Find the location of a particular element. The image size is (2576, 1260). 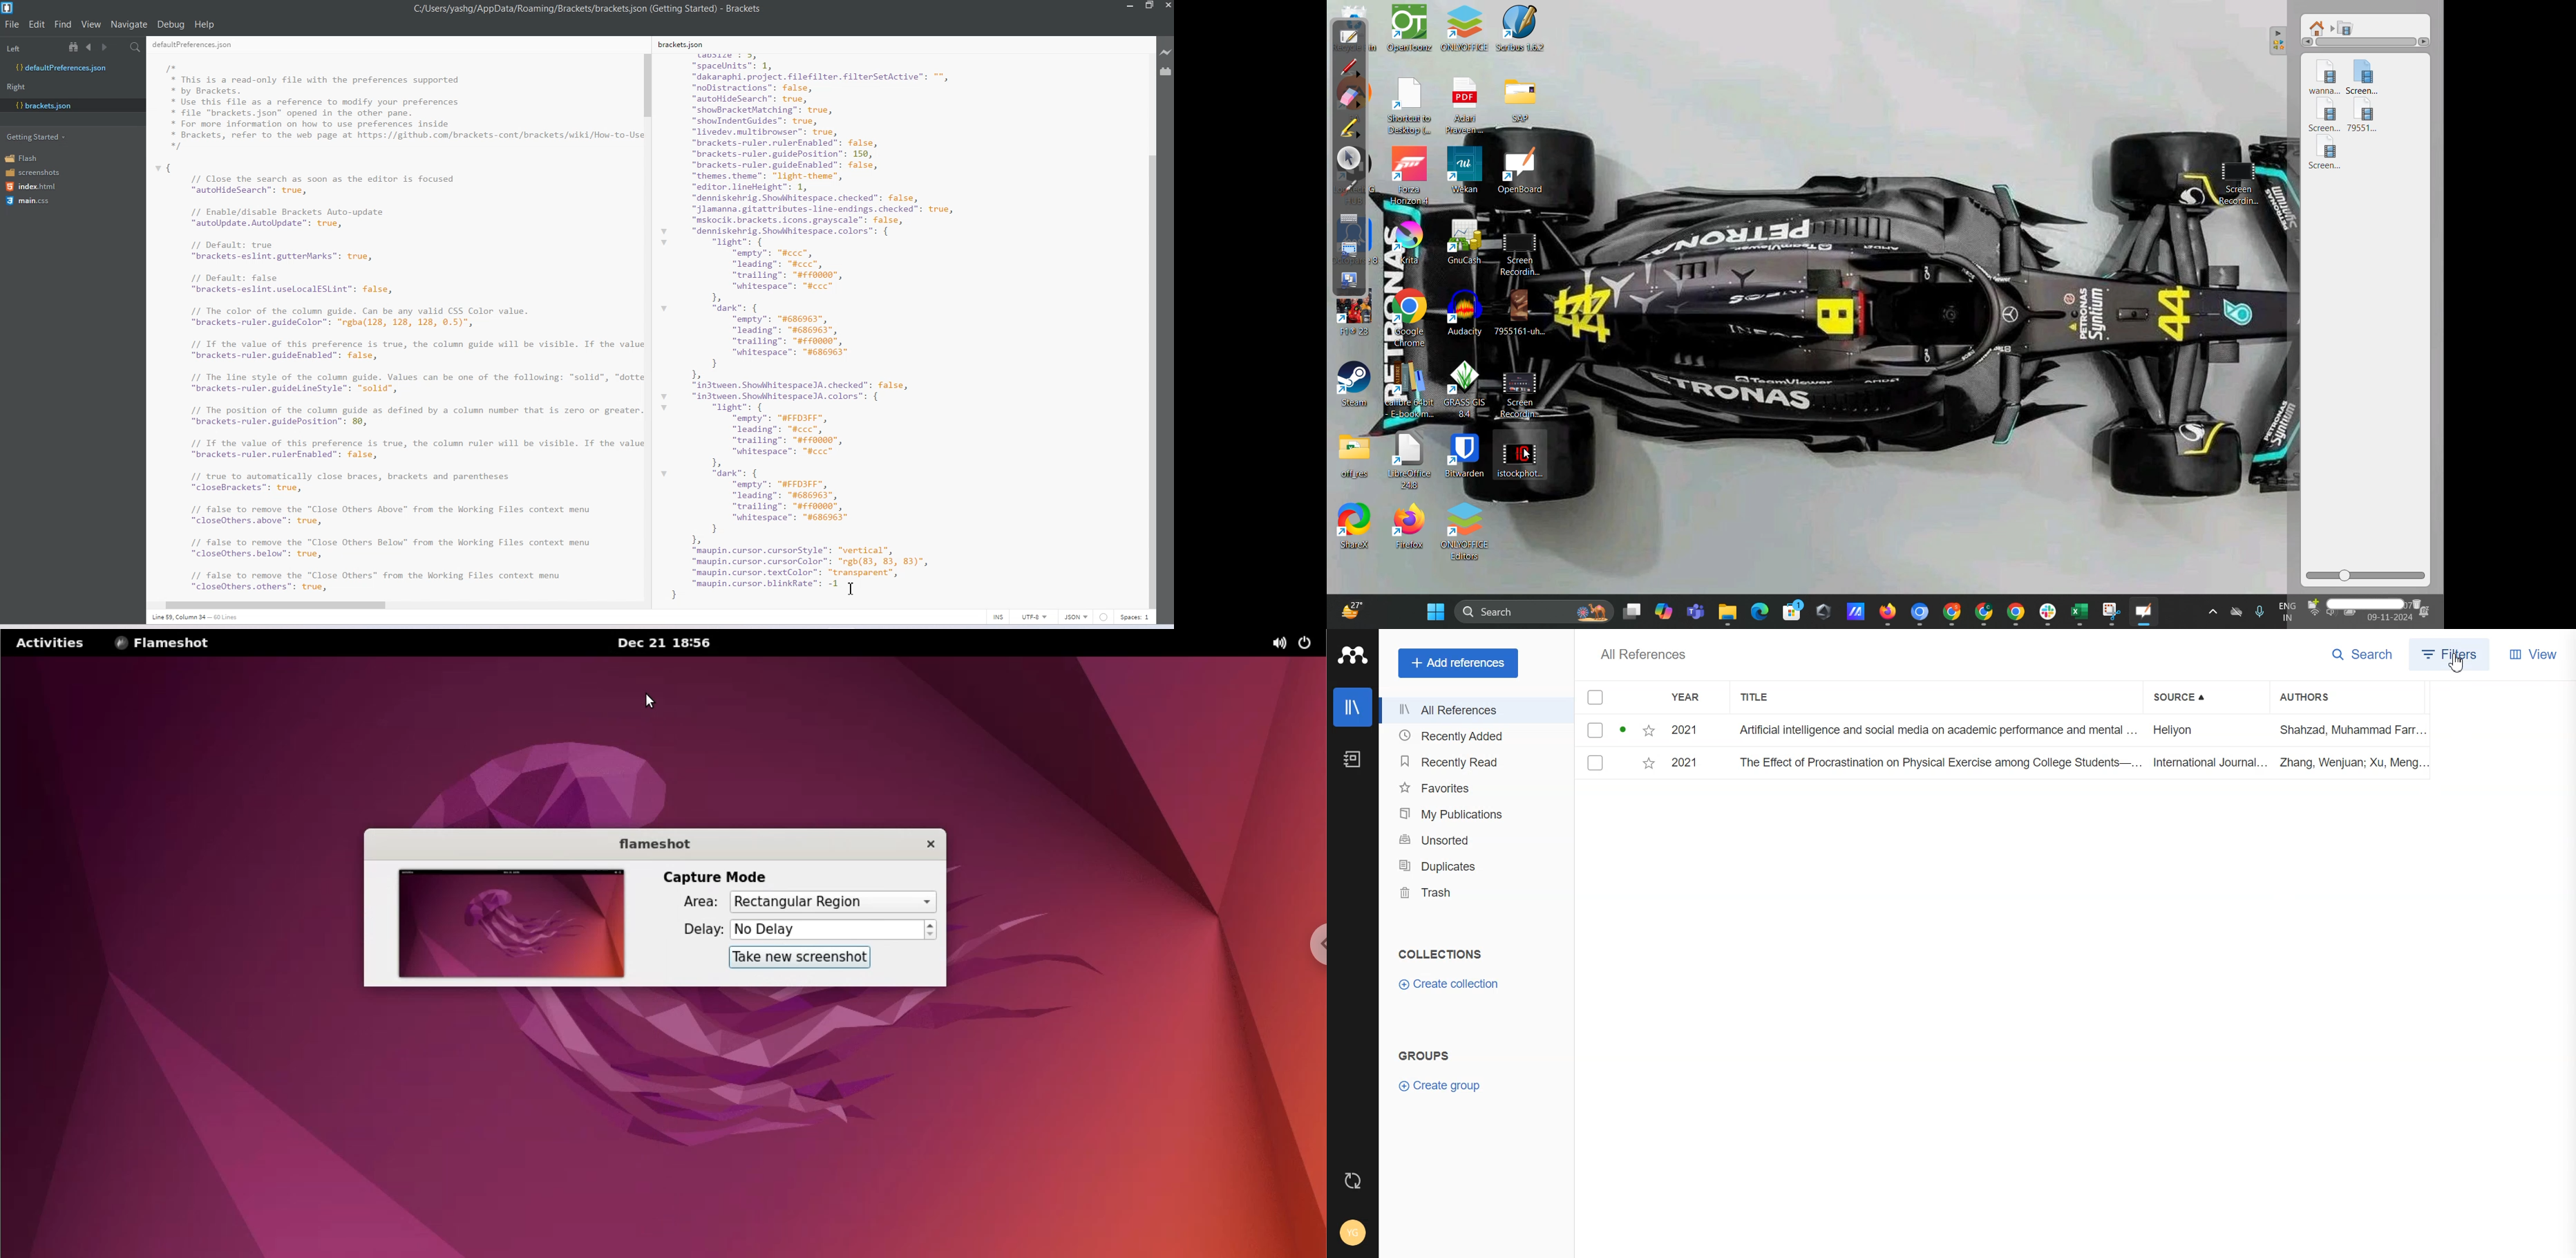

select and modify objects is located at coordinates (1348, 158).